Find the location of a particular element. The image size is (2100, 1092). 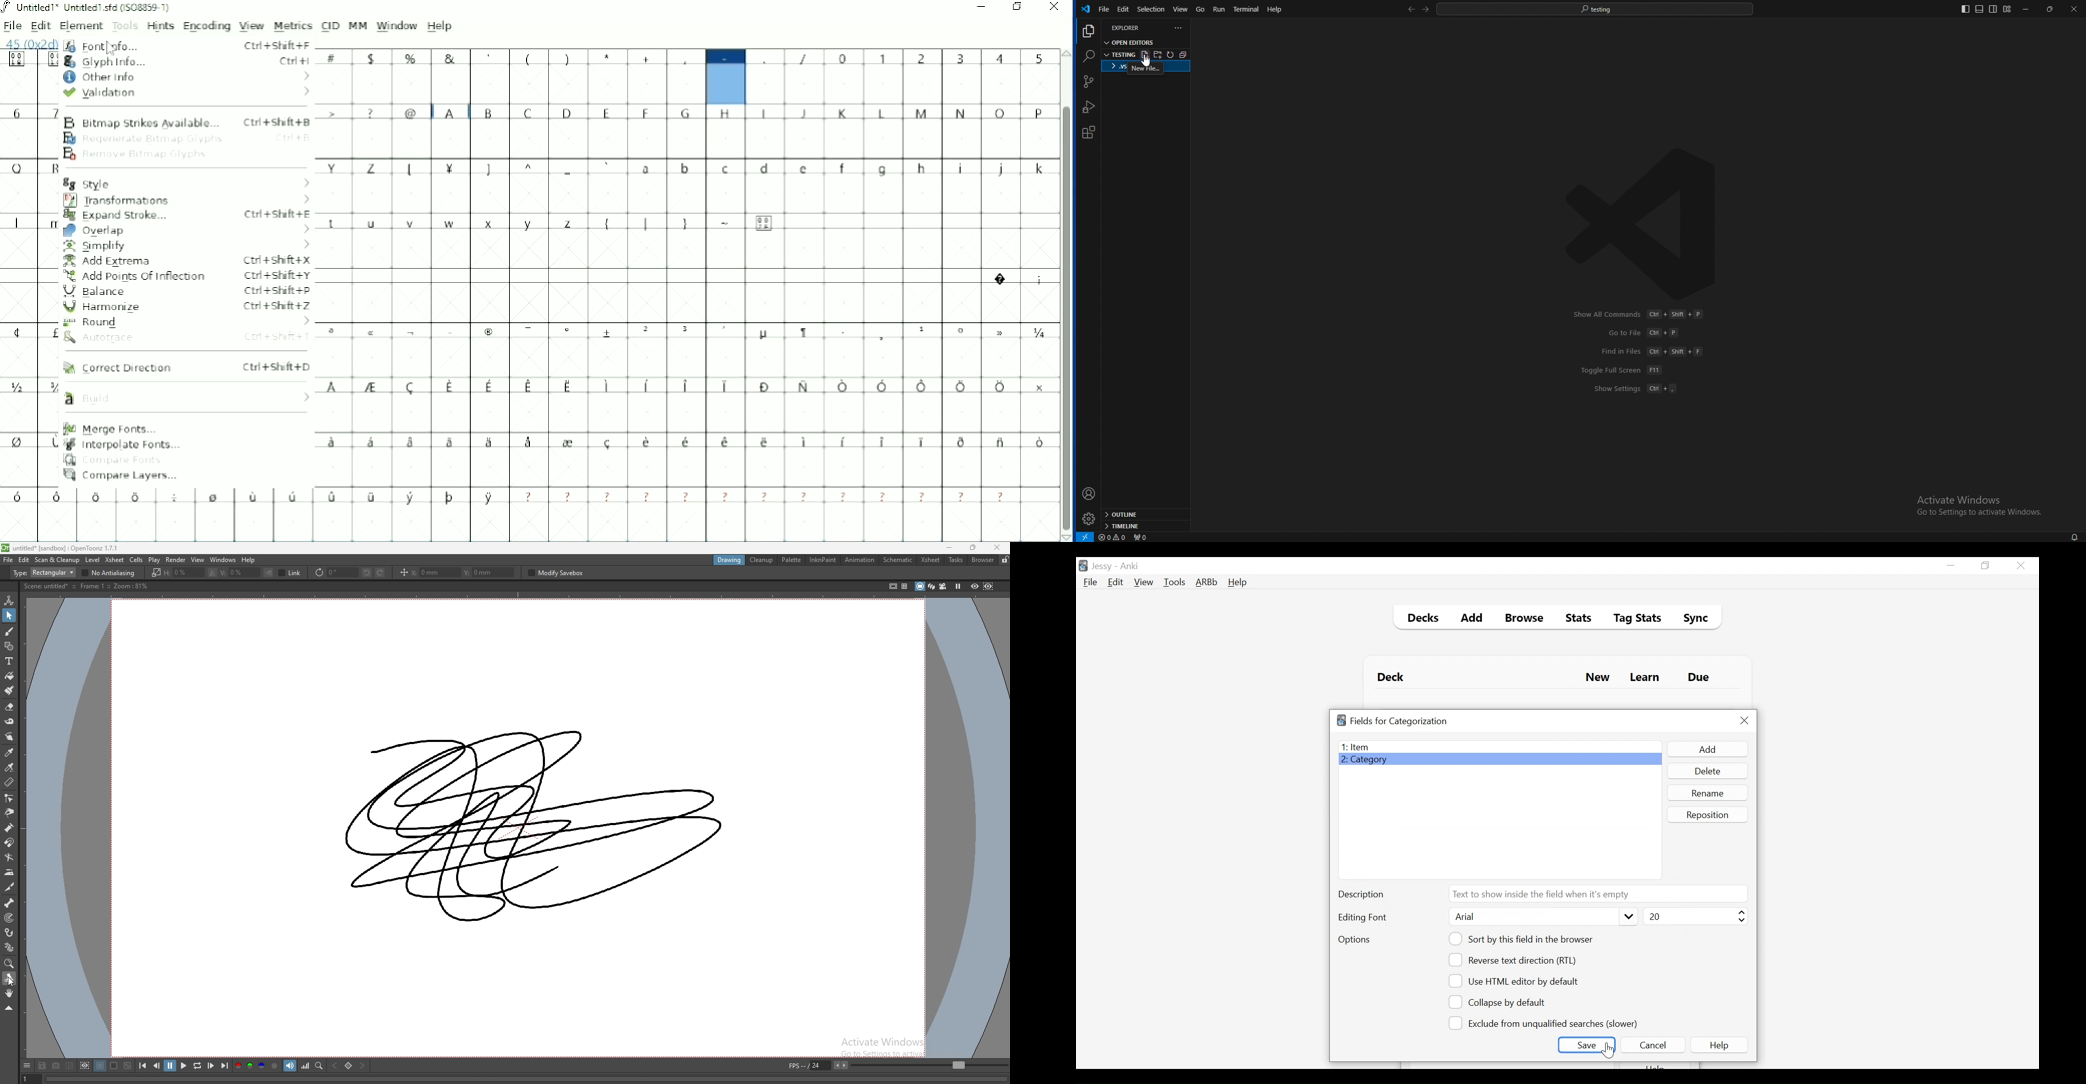

Regenerate Bitmap Glyph is located at coordinates (187, 138).